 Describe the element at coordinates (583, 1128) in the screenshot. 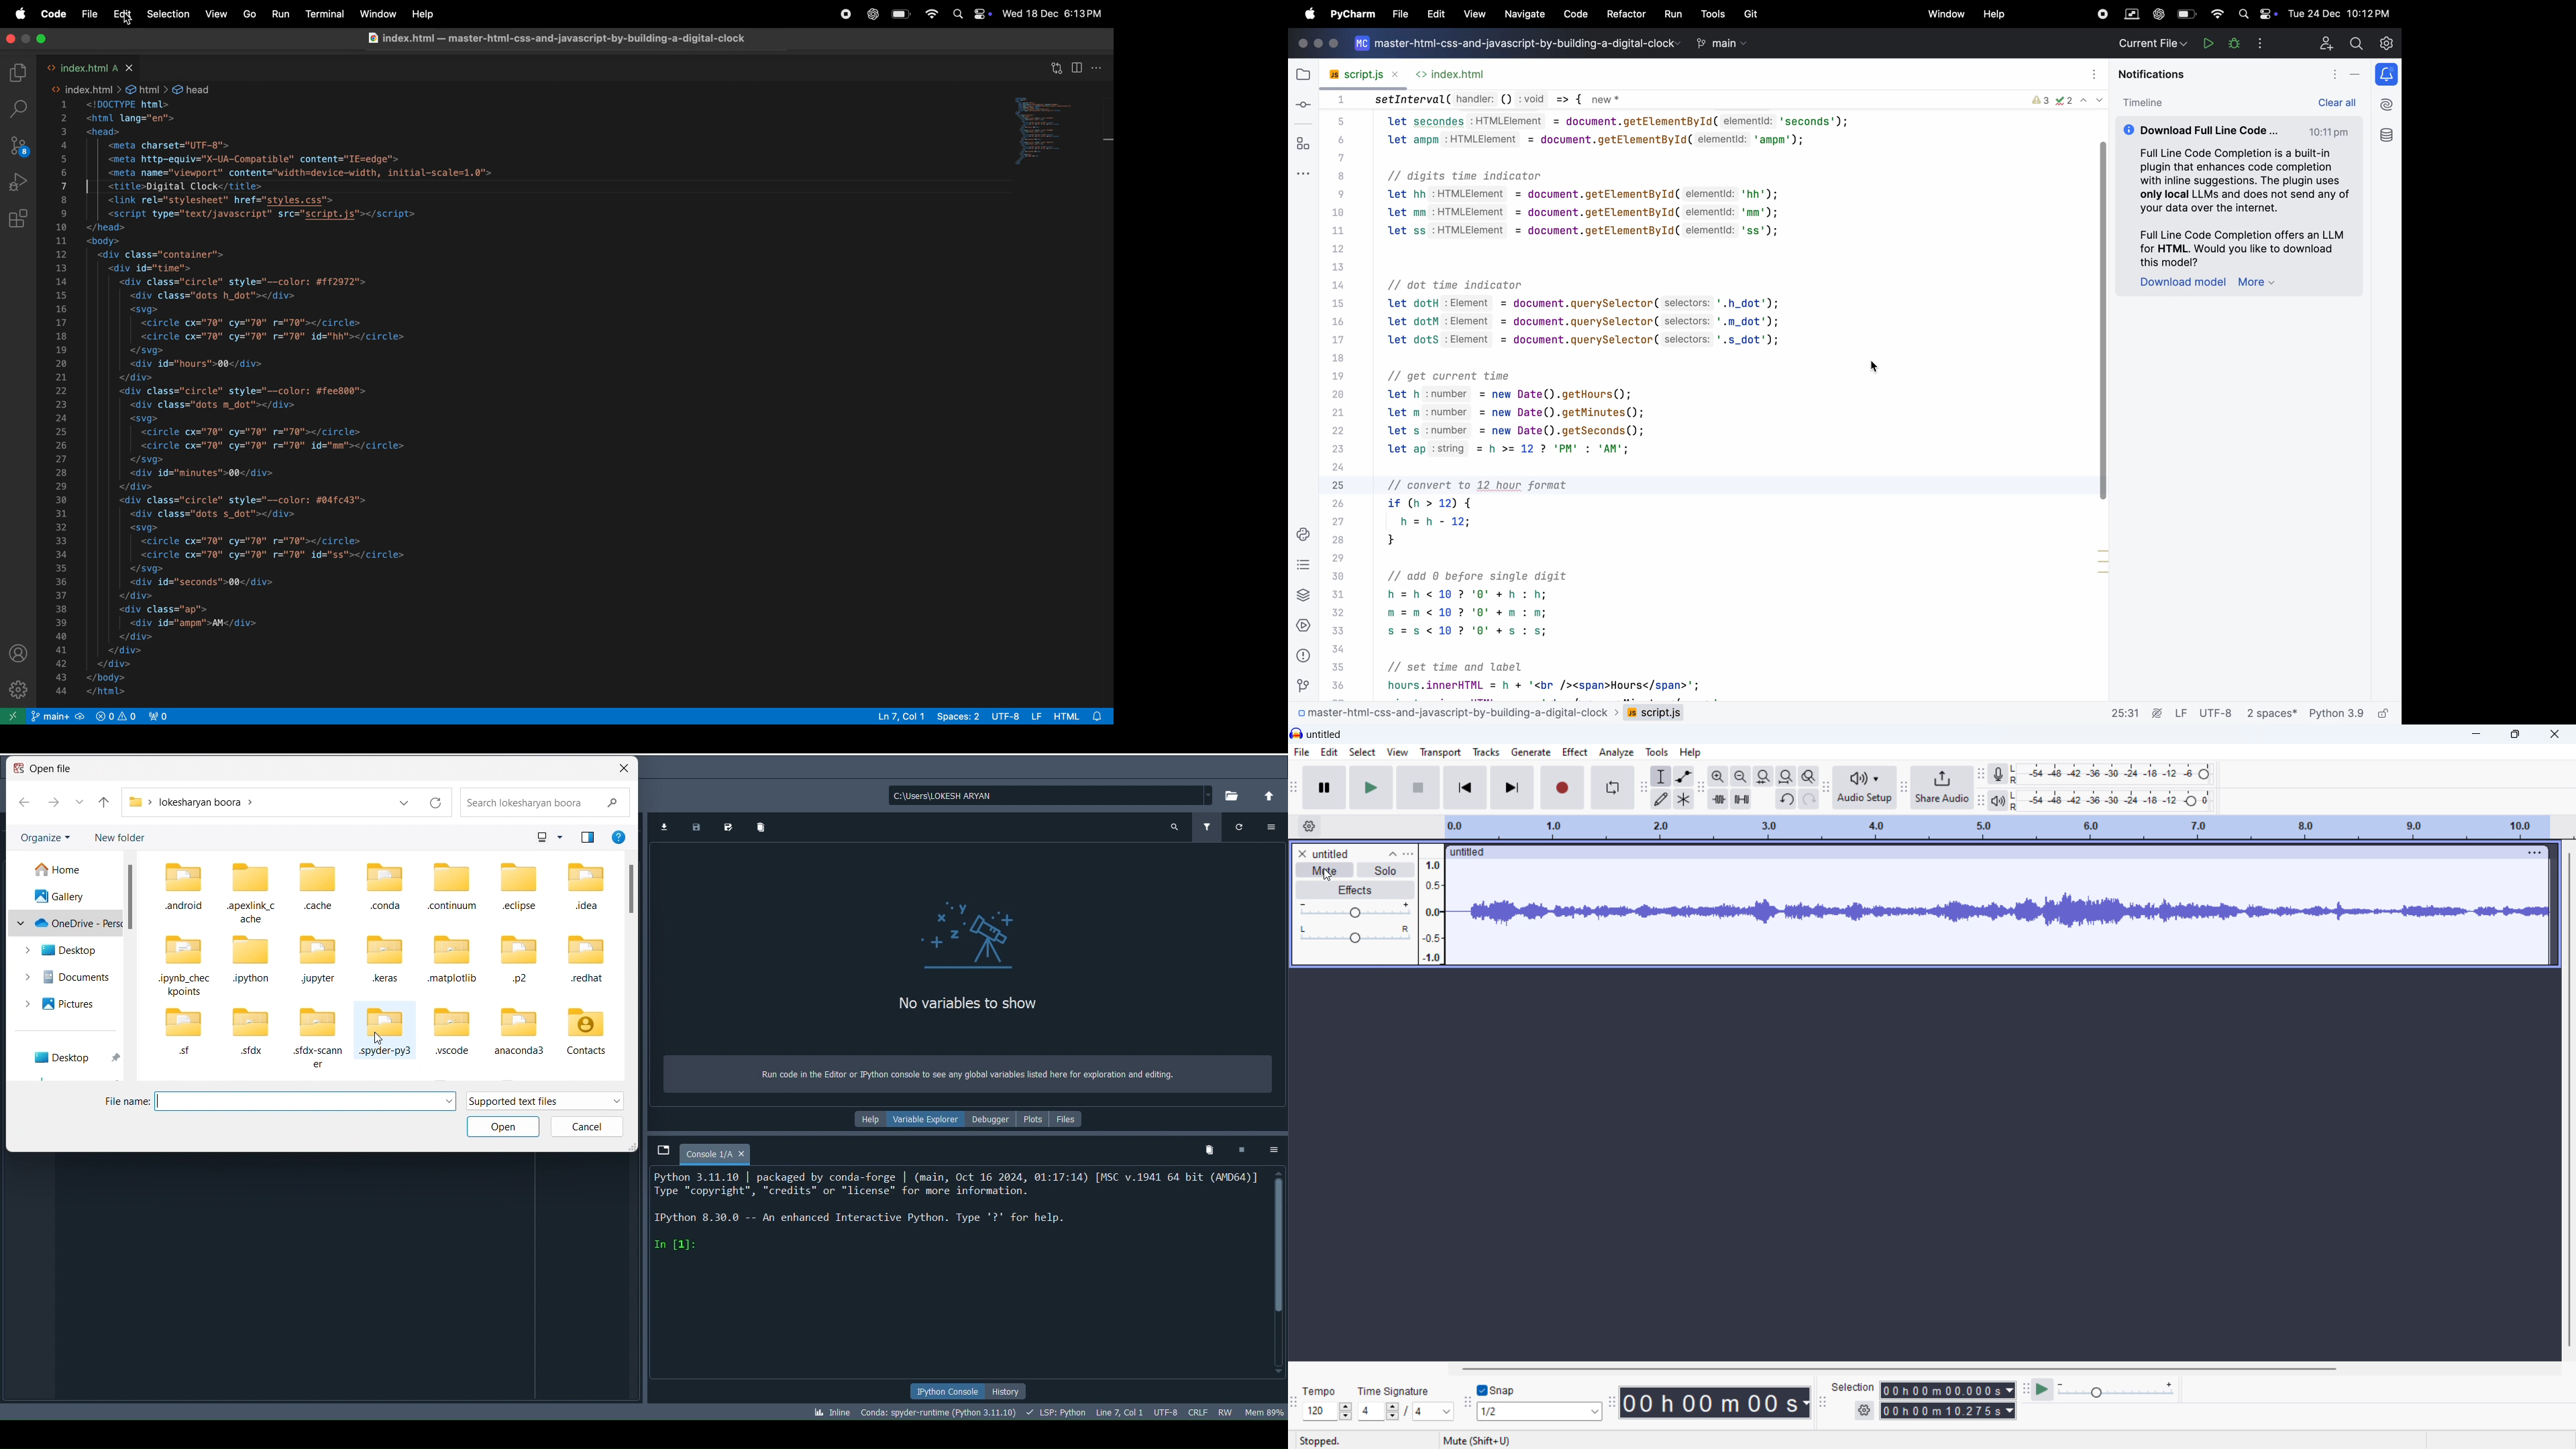

I see `Cancel` at that location.